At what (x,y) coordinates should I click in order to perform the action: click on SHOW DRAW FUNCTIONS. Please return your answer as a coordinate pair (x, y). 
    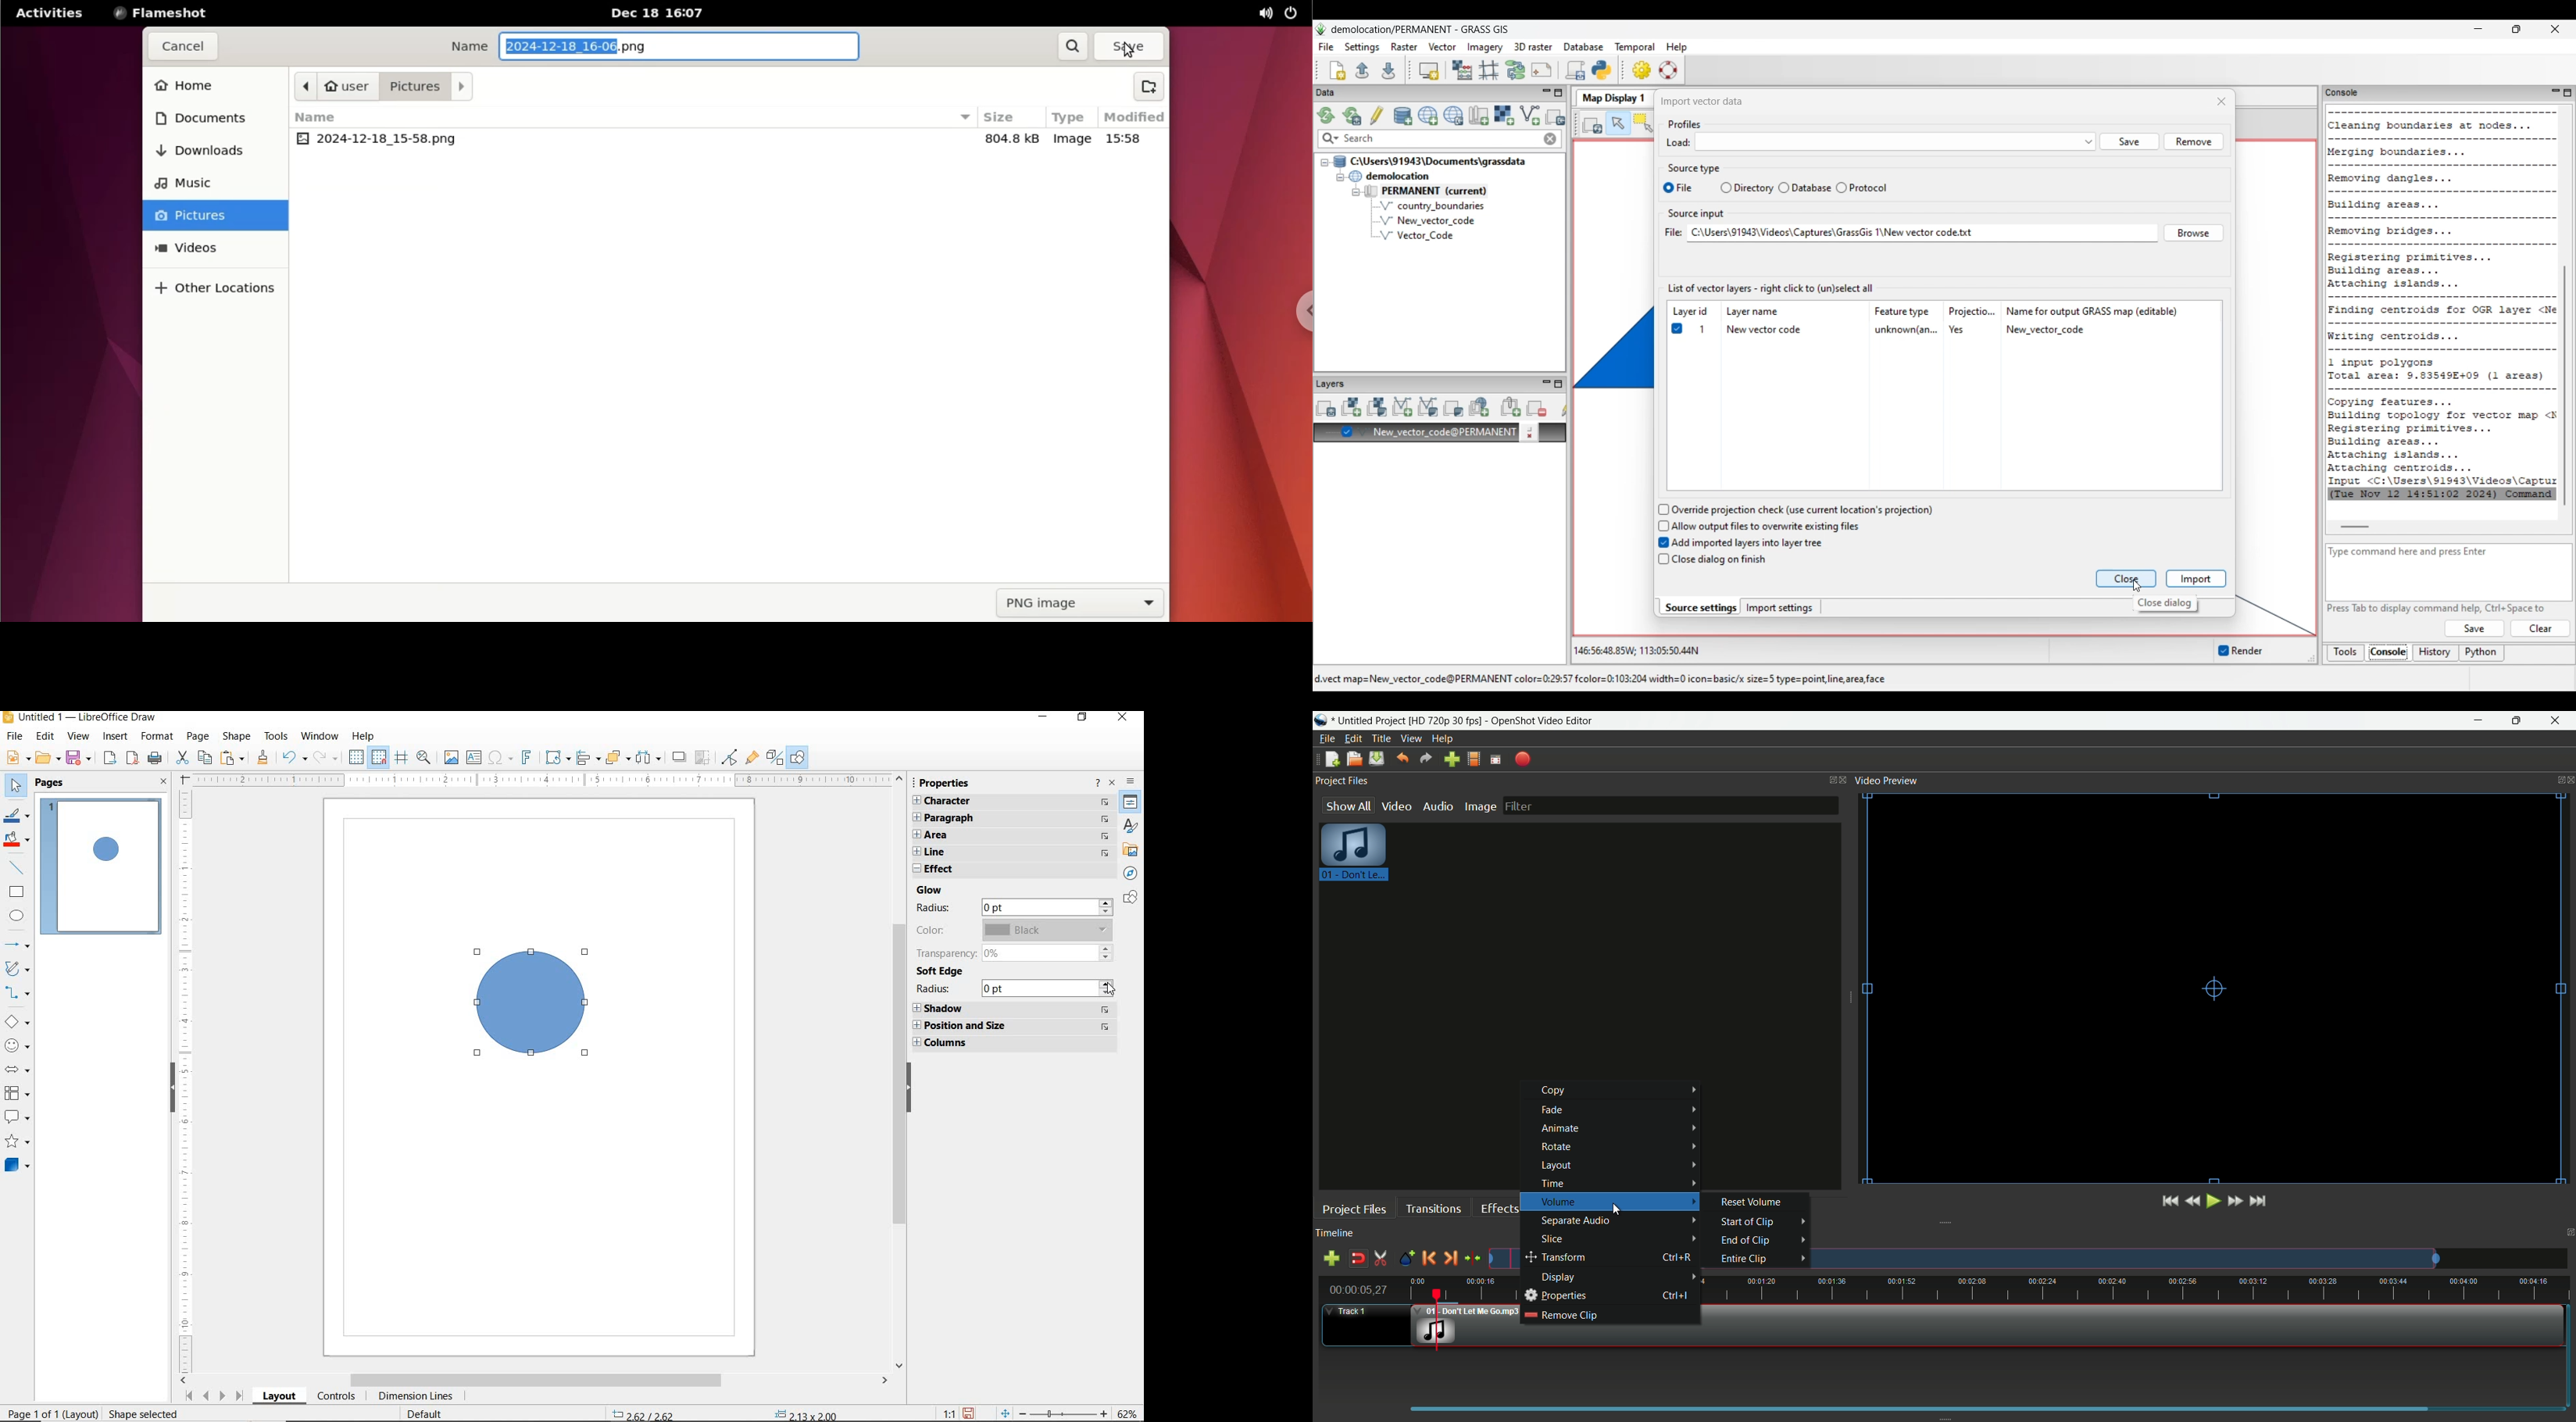
    Looking at the image, I should click on (798, 758).